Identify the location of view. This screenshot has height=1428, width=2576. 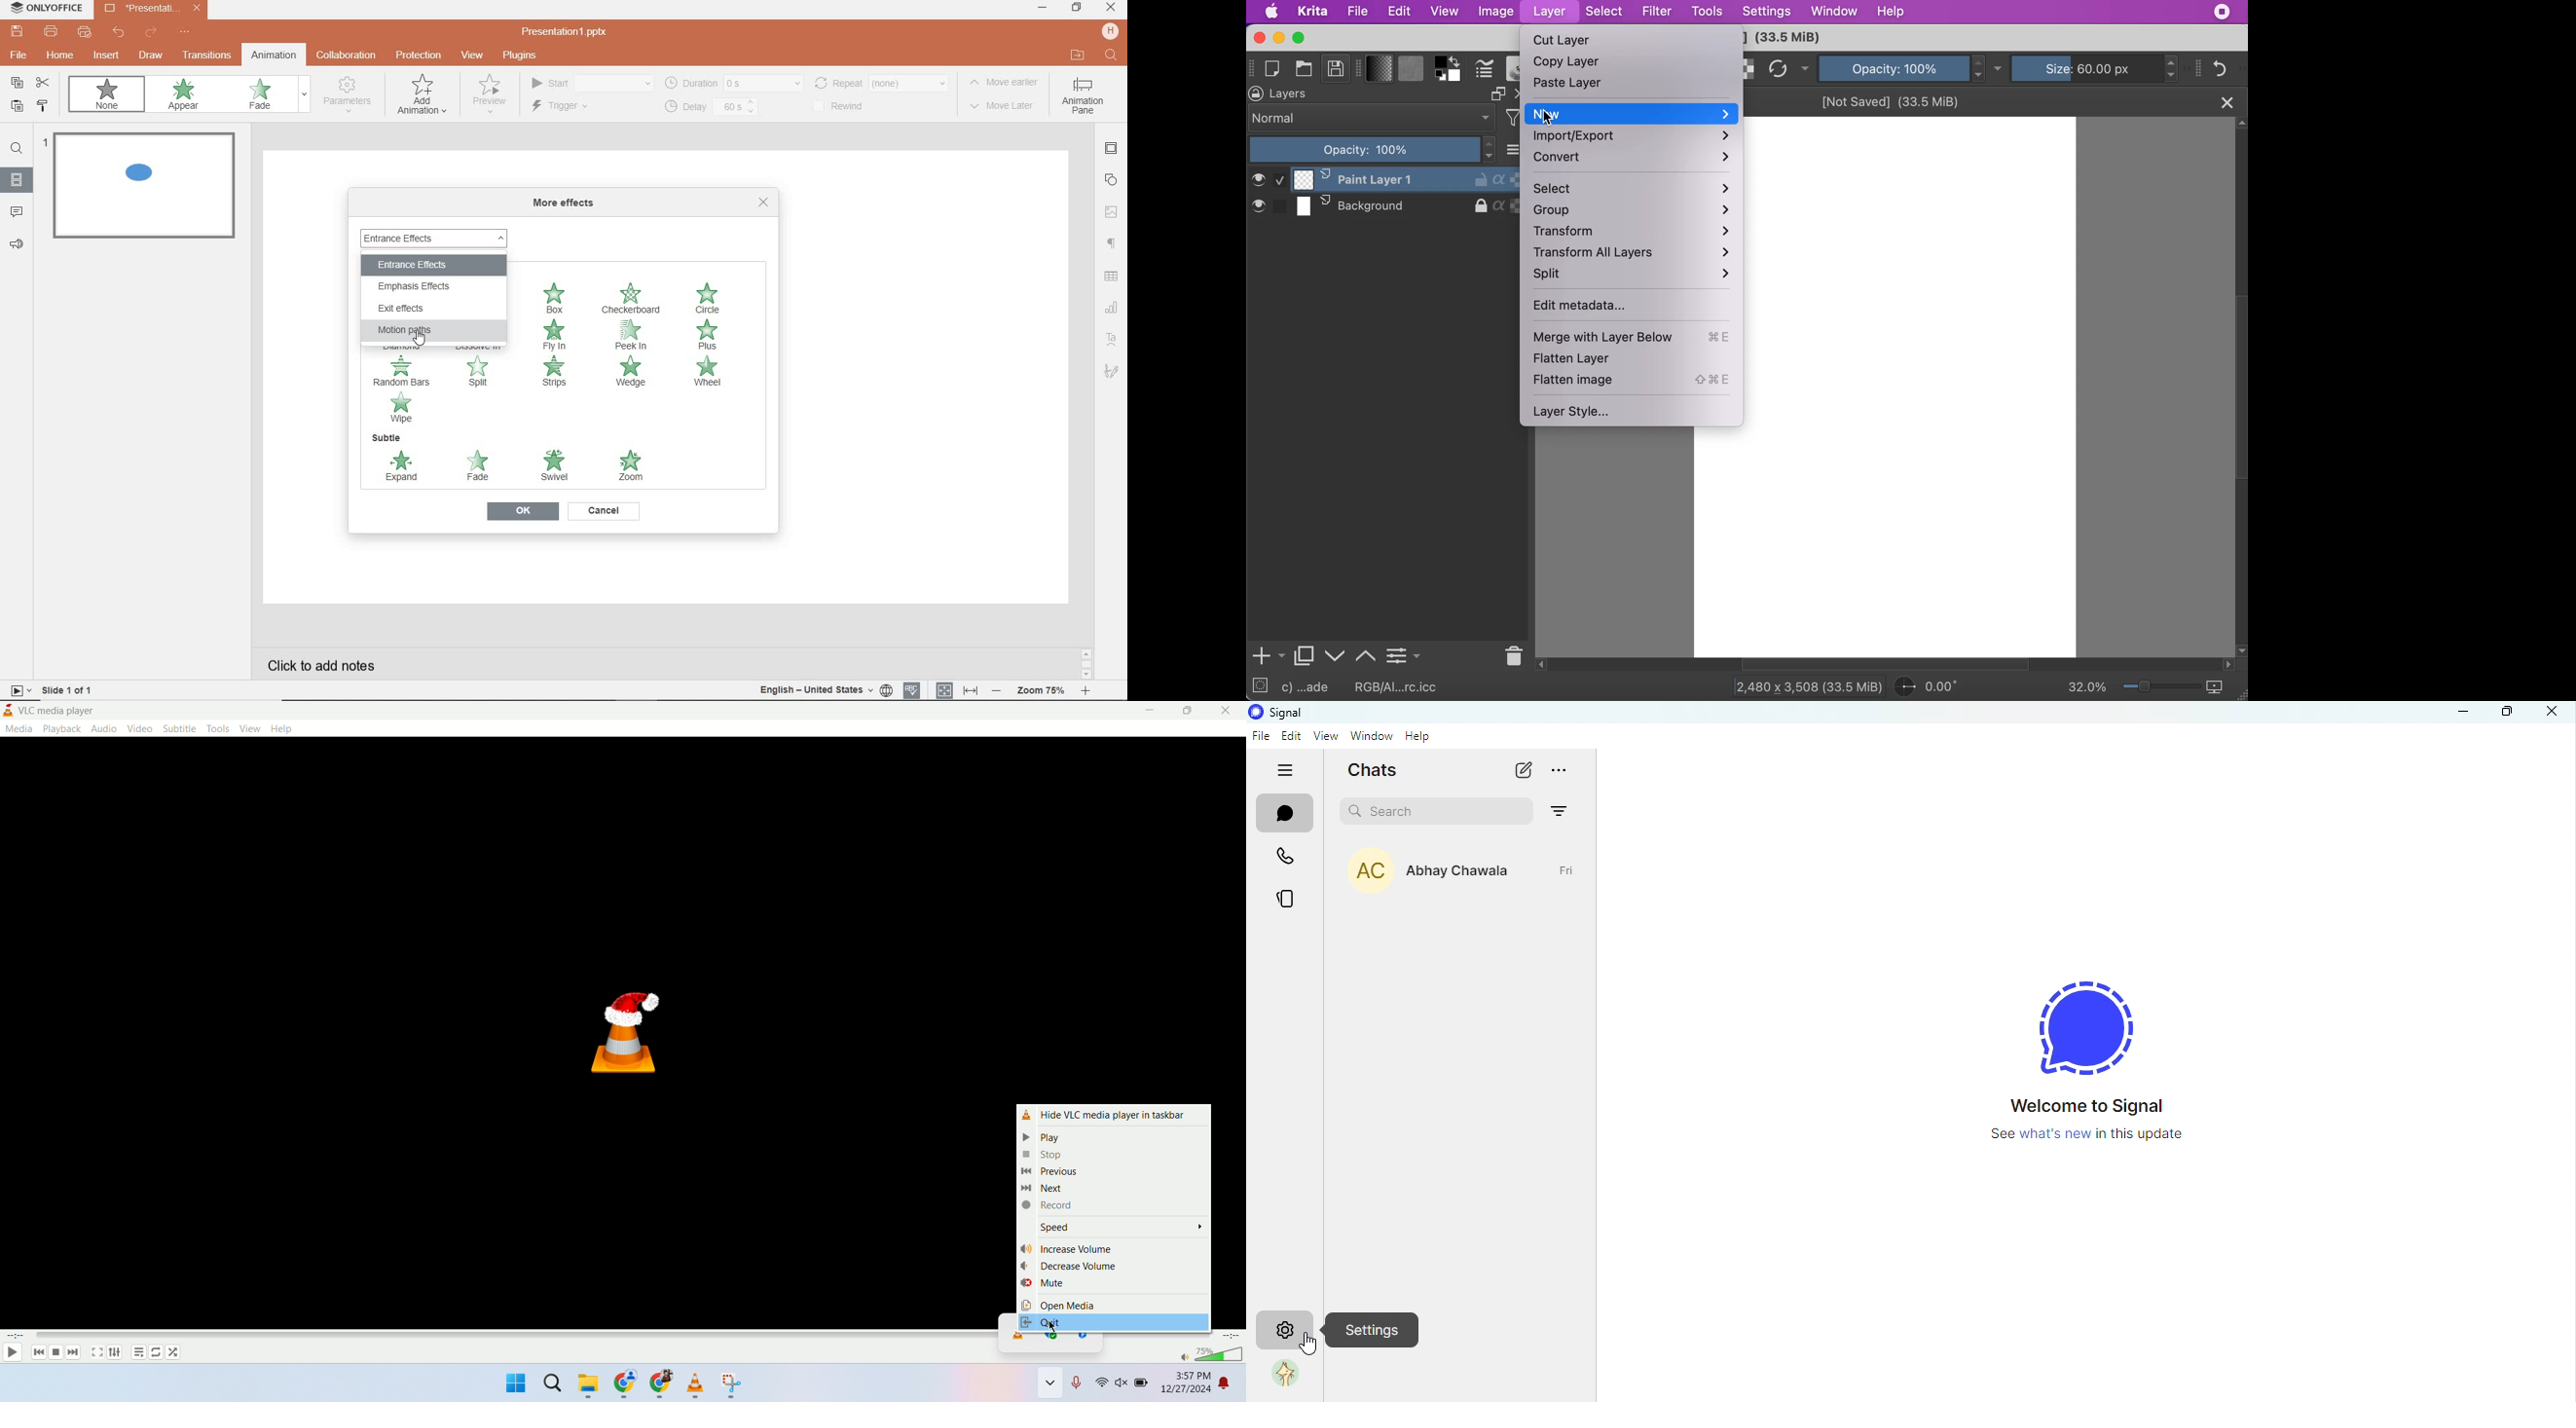
(251, 729).